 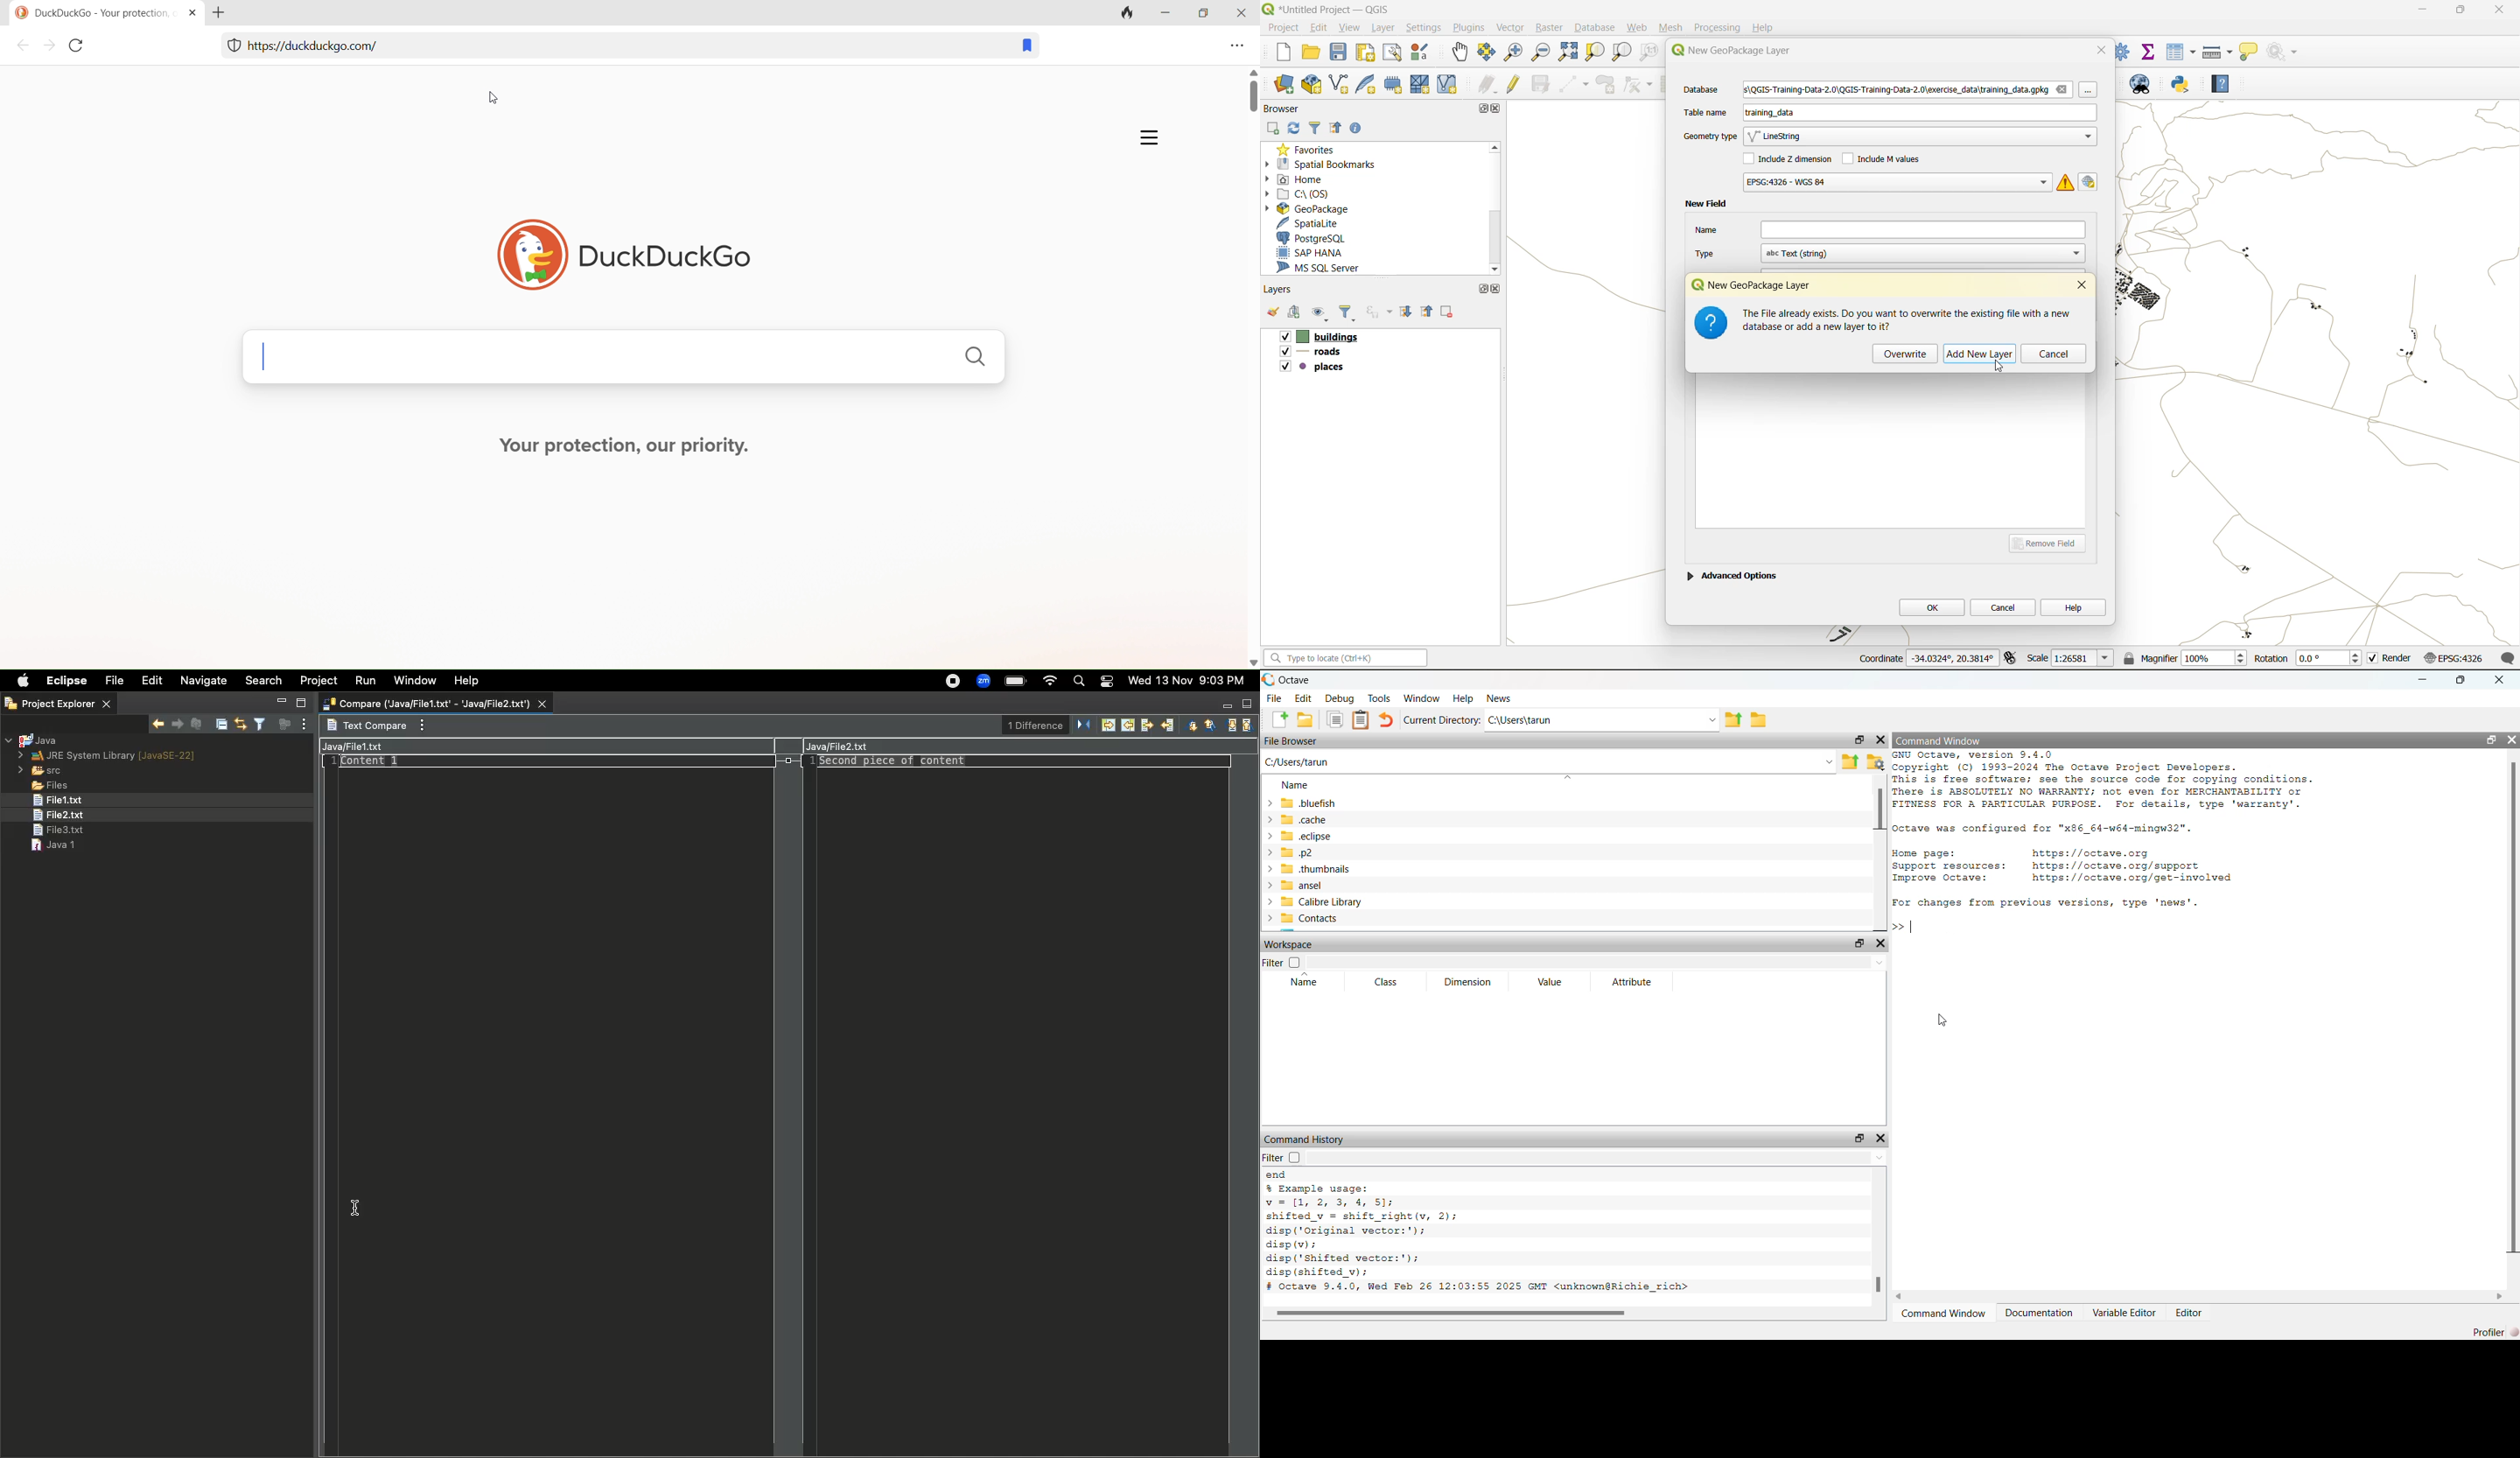 I want to click on include m values, so click(x=1885, y=158).